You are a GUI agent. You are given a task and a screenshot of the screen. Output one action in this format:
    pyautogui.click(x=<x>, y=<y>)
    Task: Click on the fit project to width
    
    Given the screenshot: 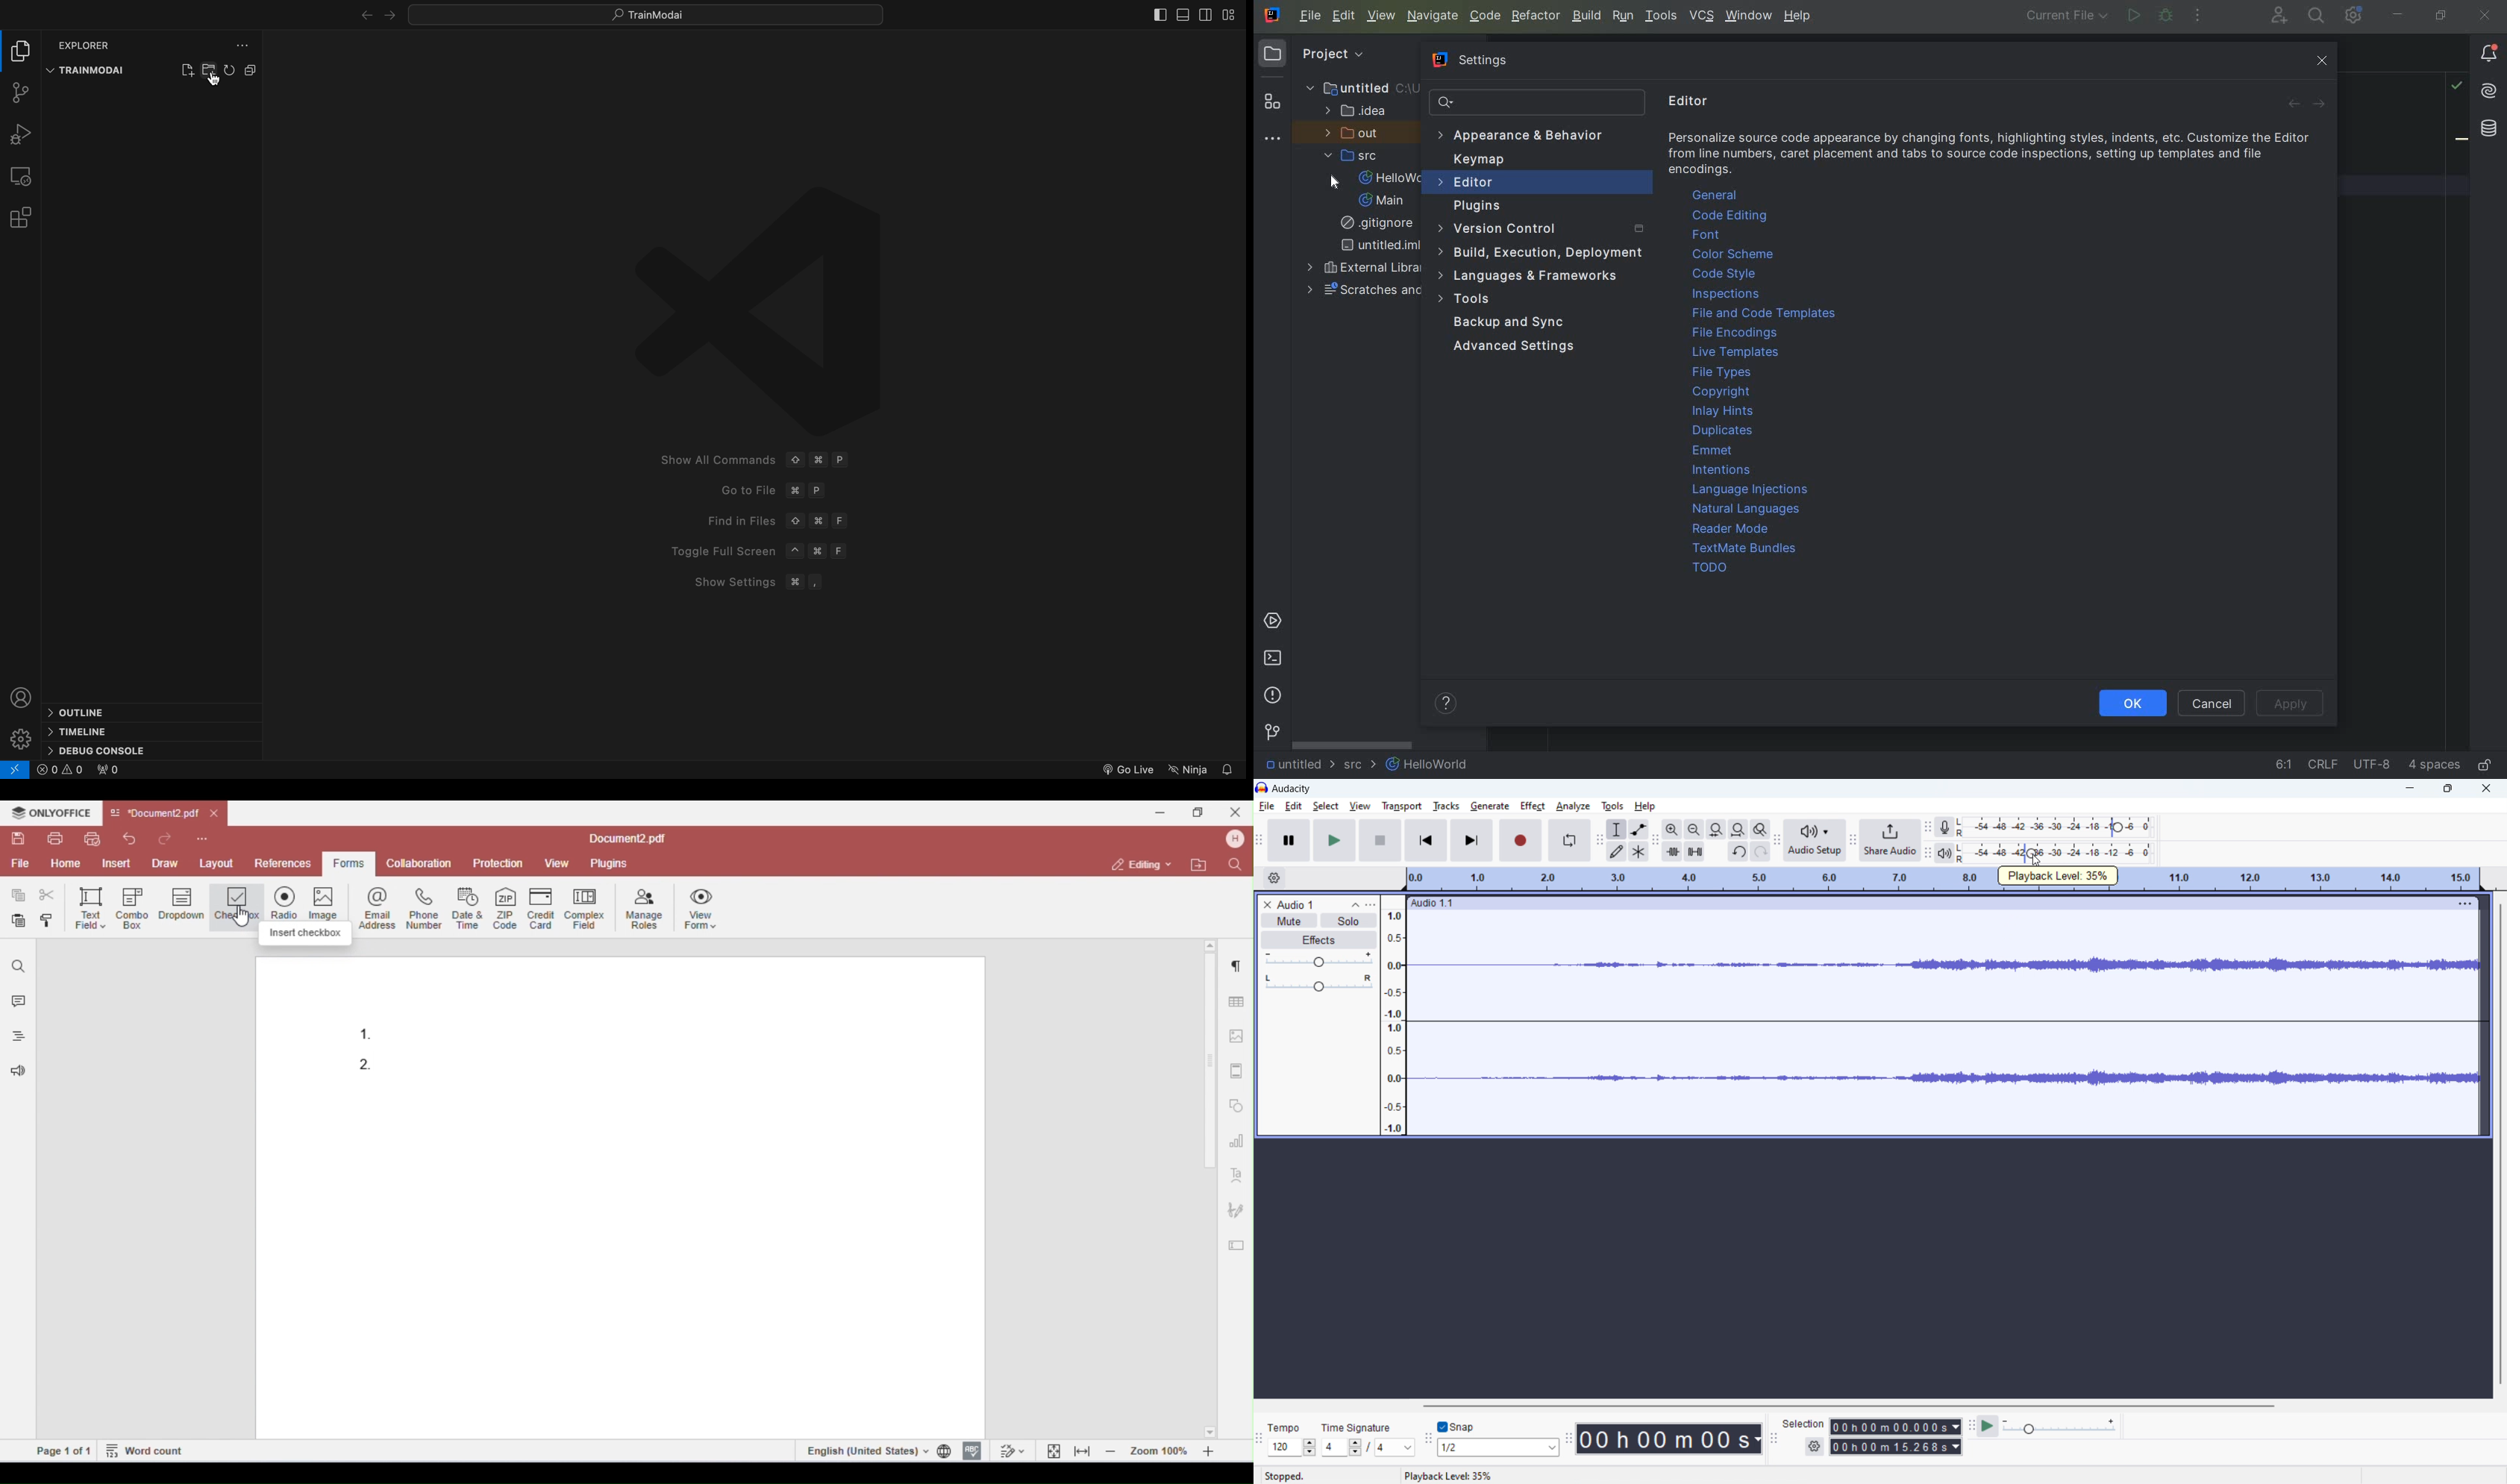 What is the action you would take?
    pyautogui.click(x=1737, y=829)
    